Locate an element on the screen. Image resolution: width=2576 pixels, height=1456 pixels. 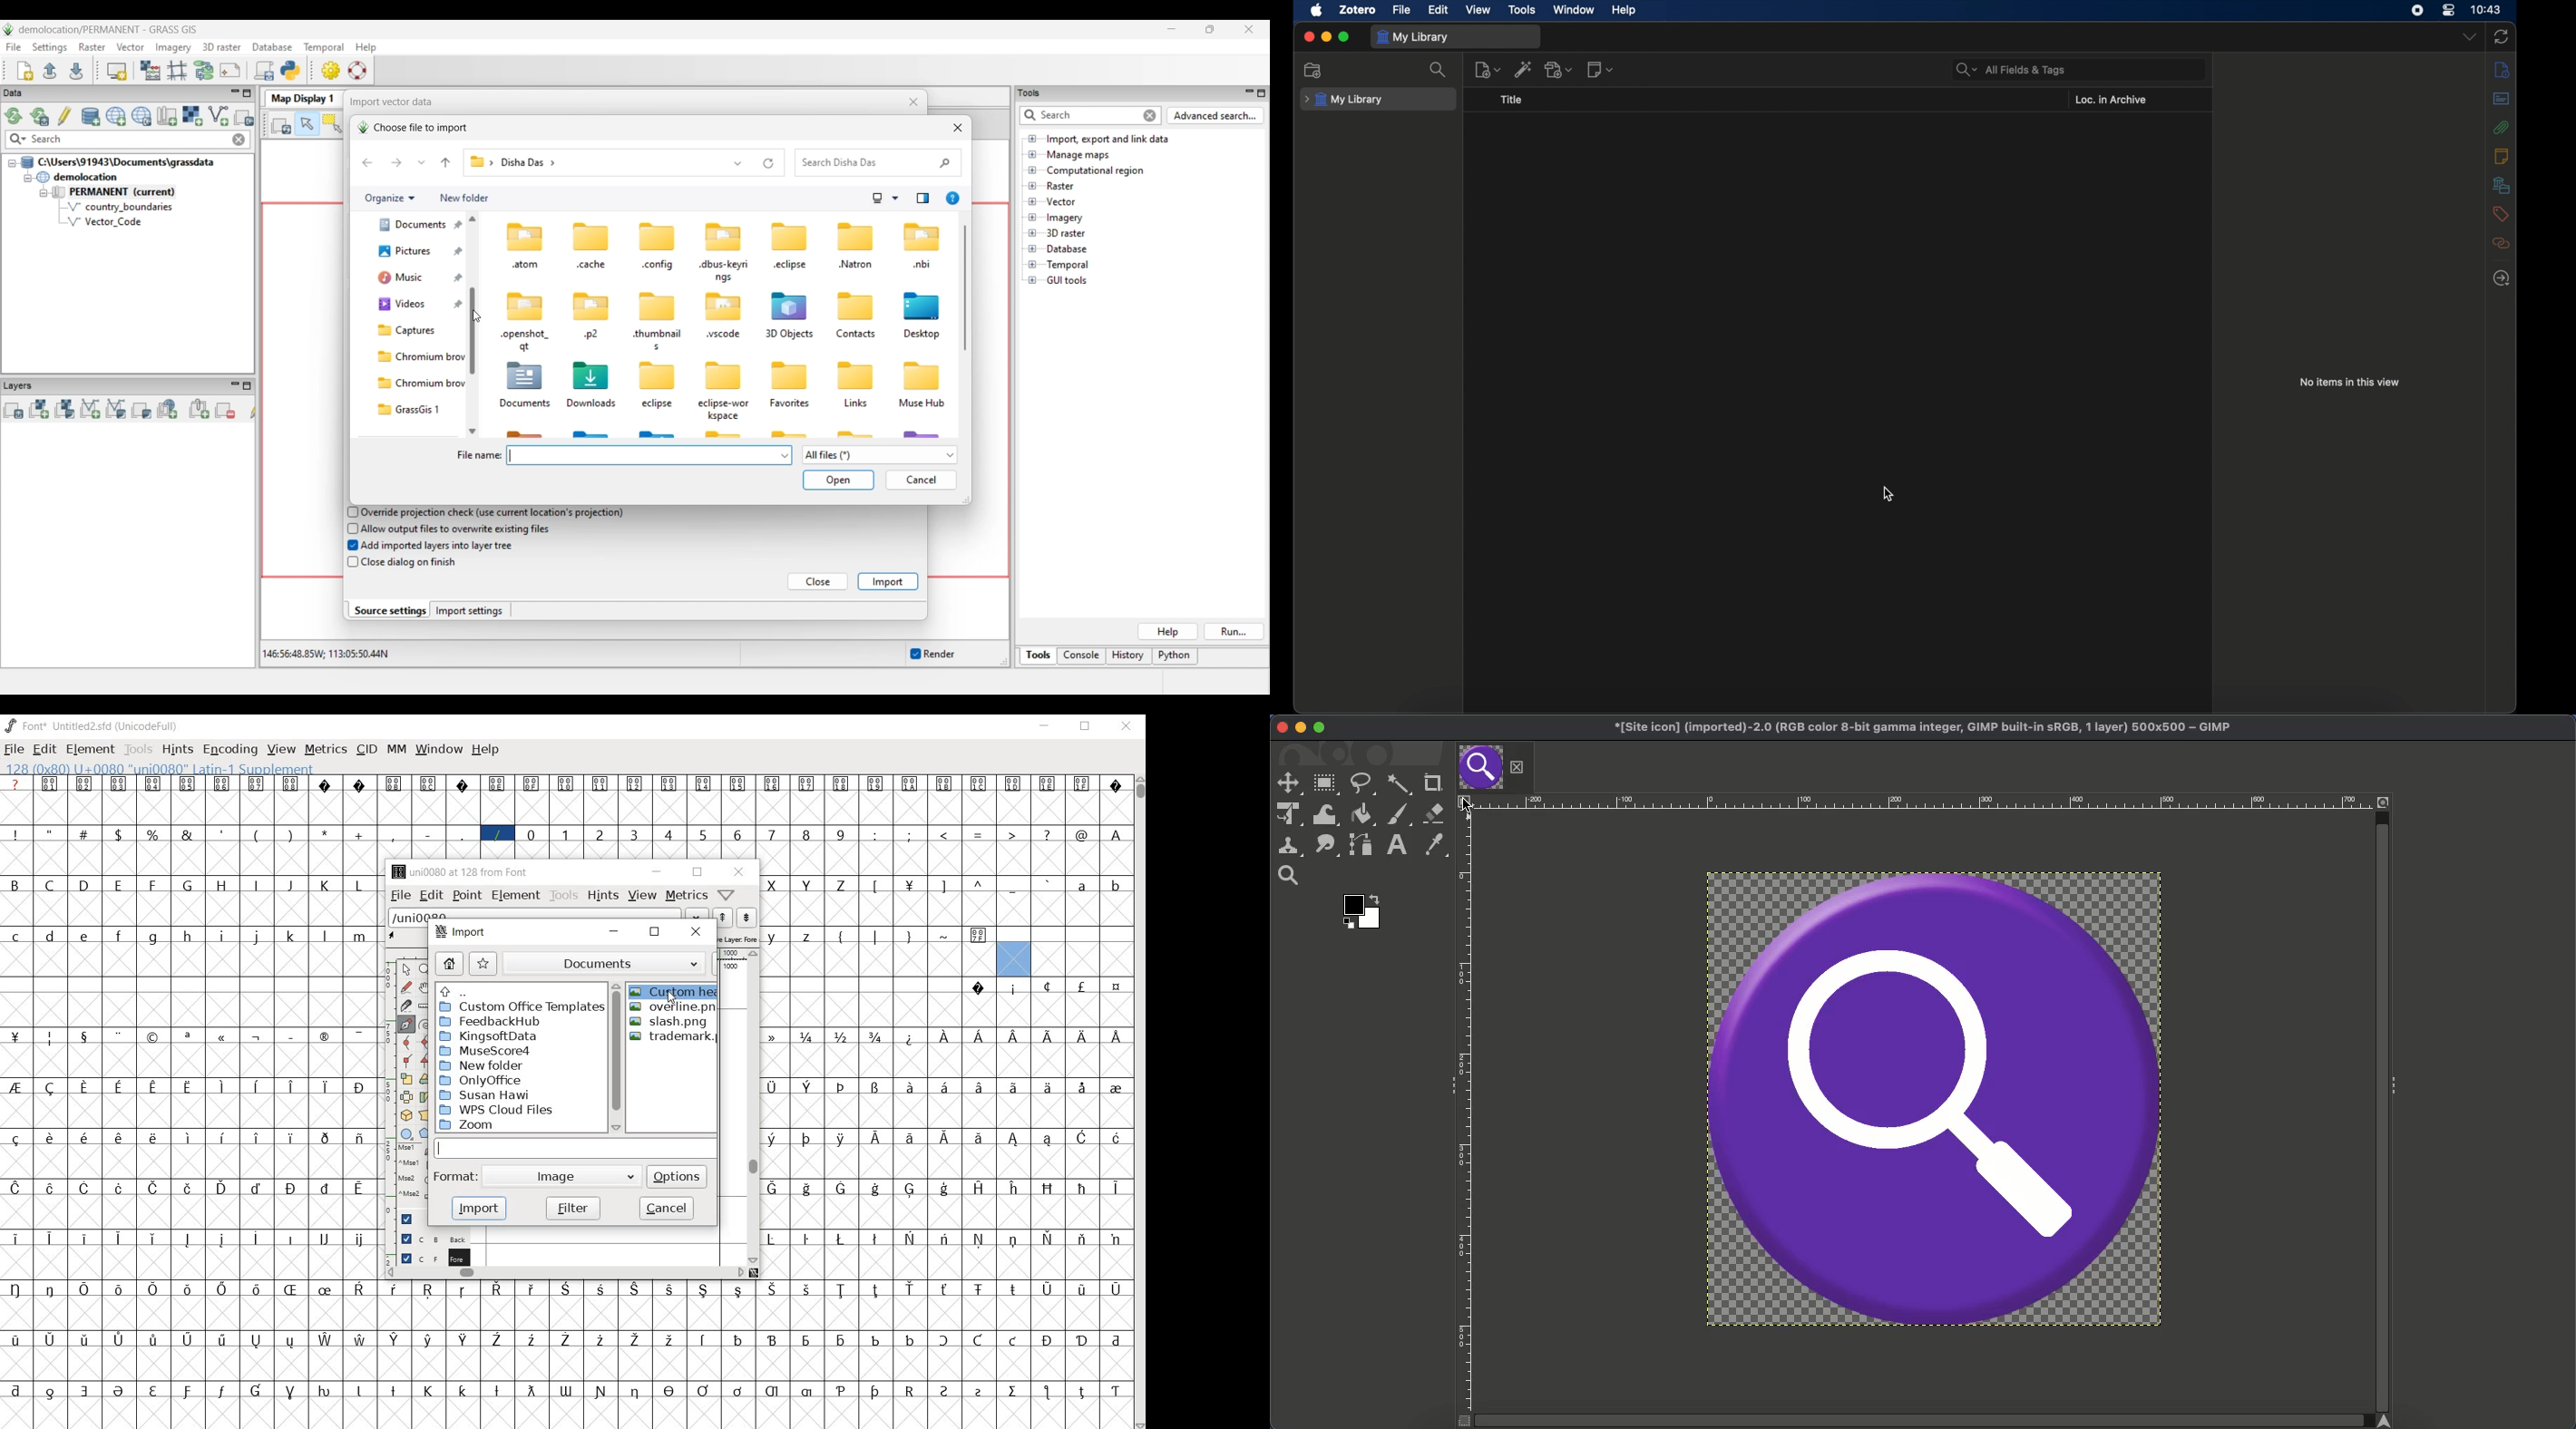
glyph is located at coordinates (945, 1138).